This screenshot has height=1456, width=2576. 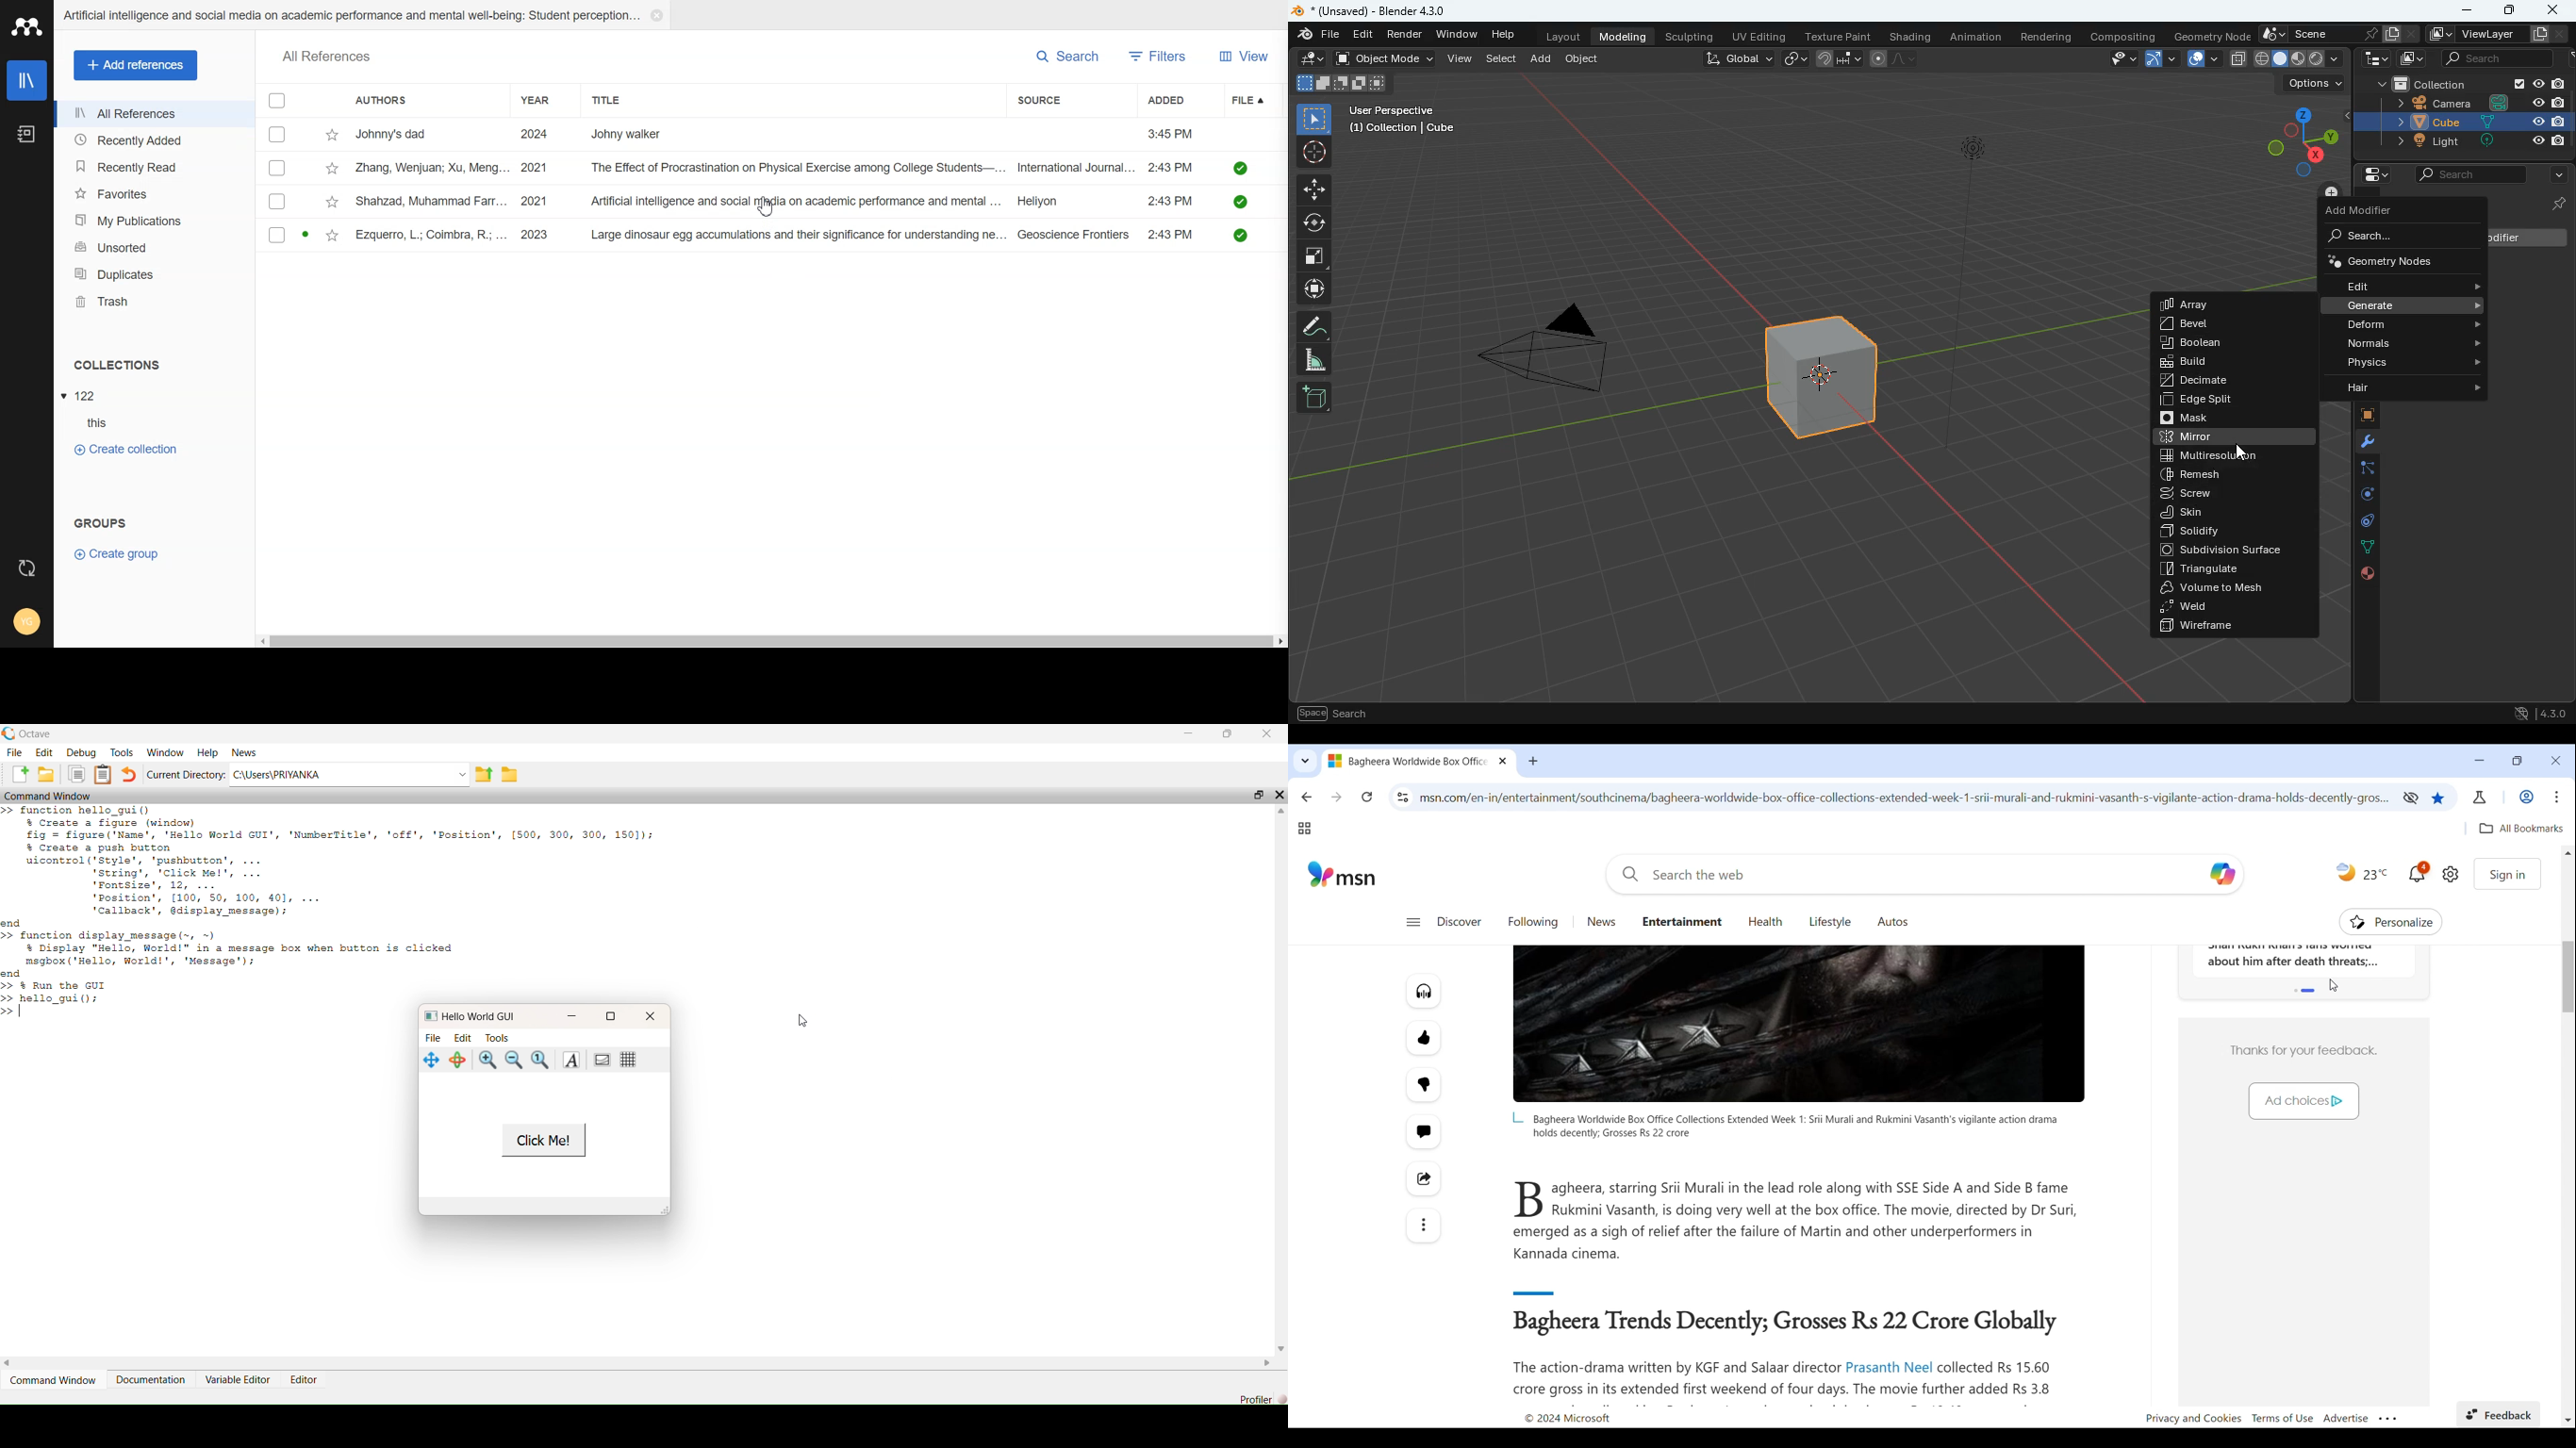 I want to click on Article banner, so click(x=1799, y=1024).